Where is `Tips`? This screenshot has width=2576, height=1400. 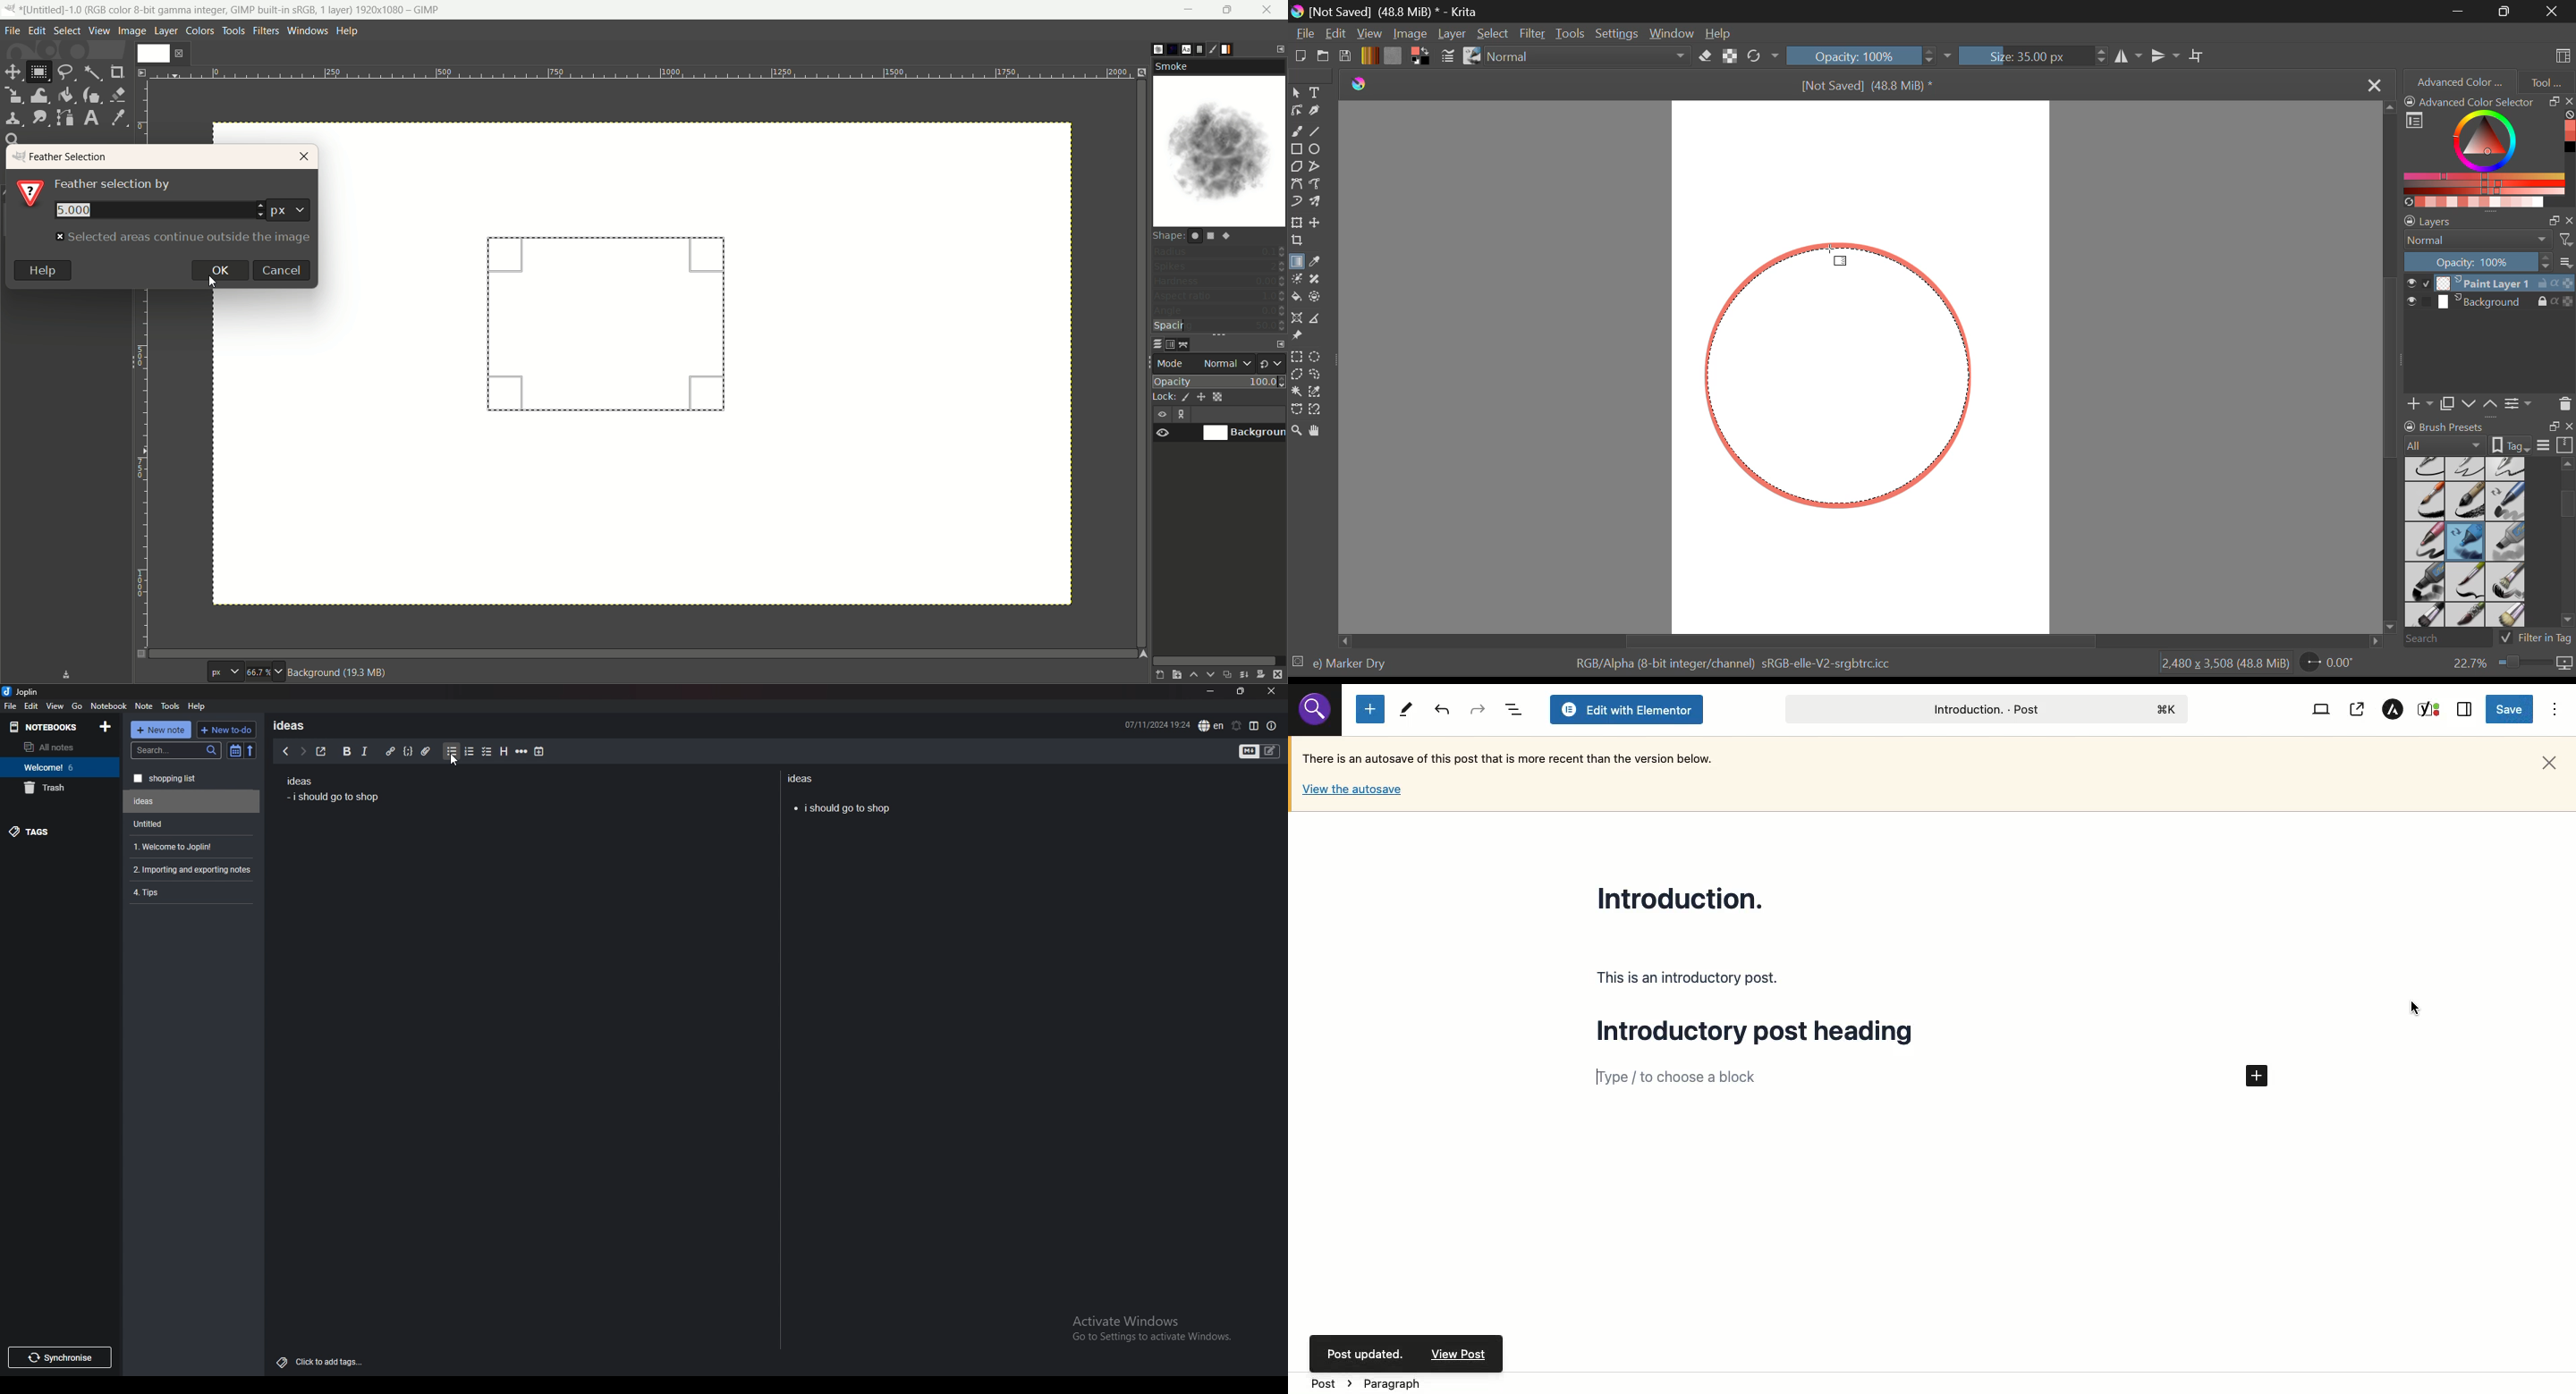 Tips is located at coordinates (191, 891).